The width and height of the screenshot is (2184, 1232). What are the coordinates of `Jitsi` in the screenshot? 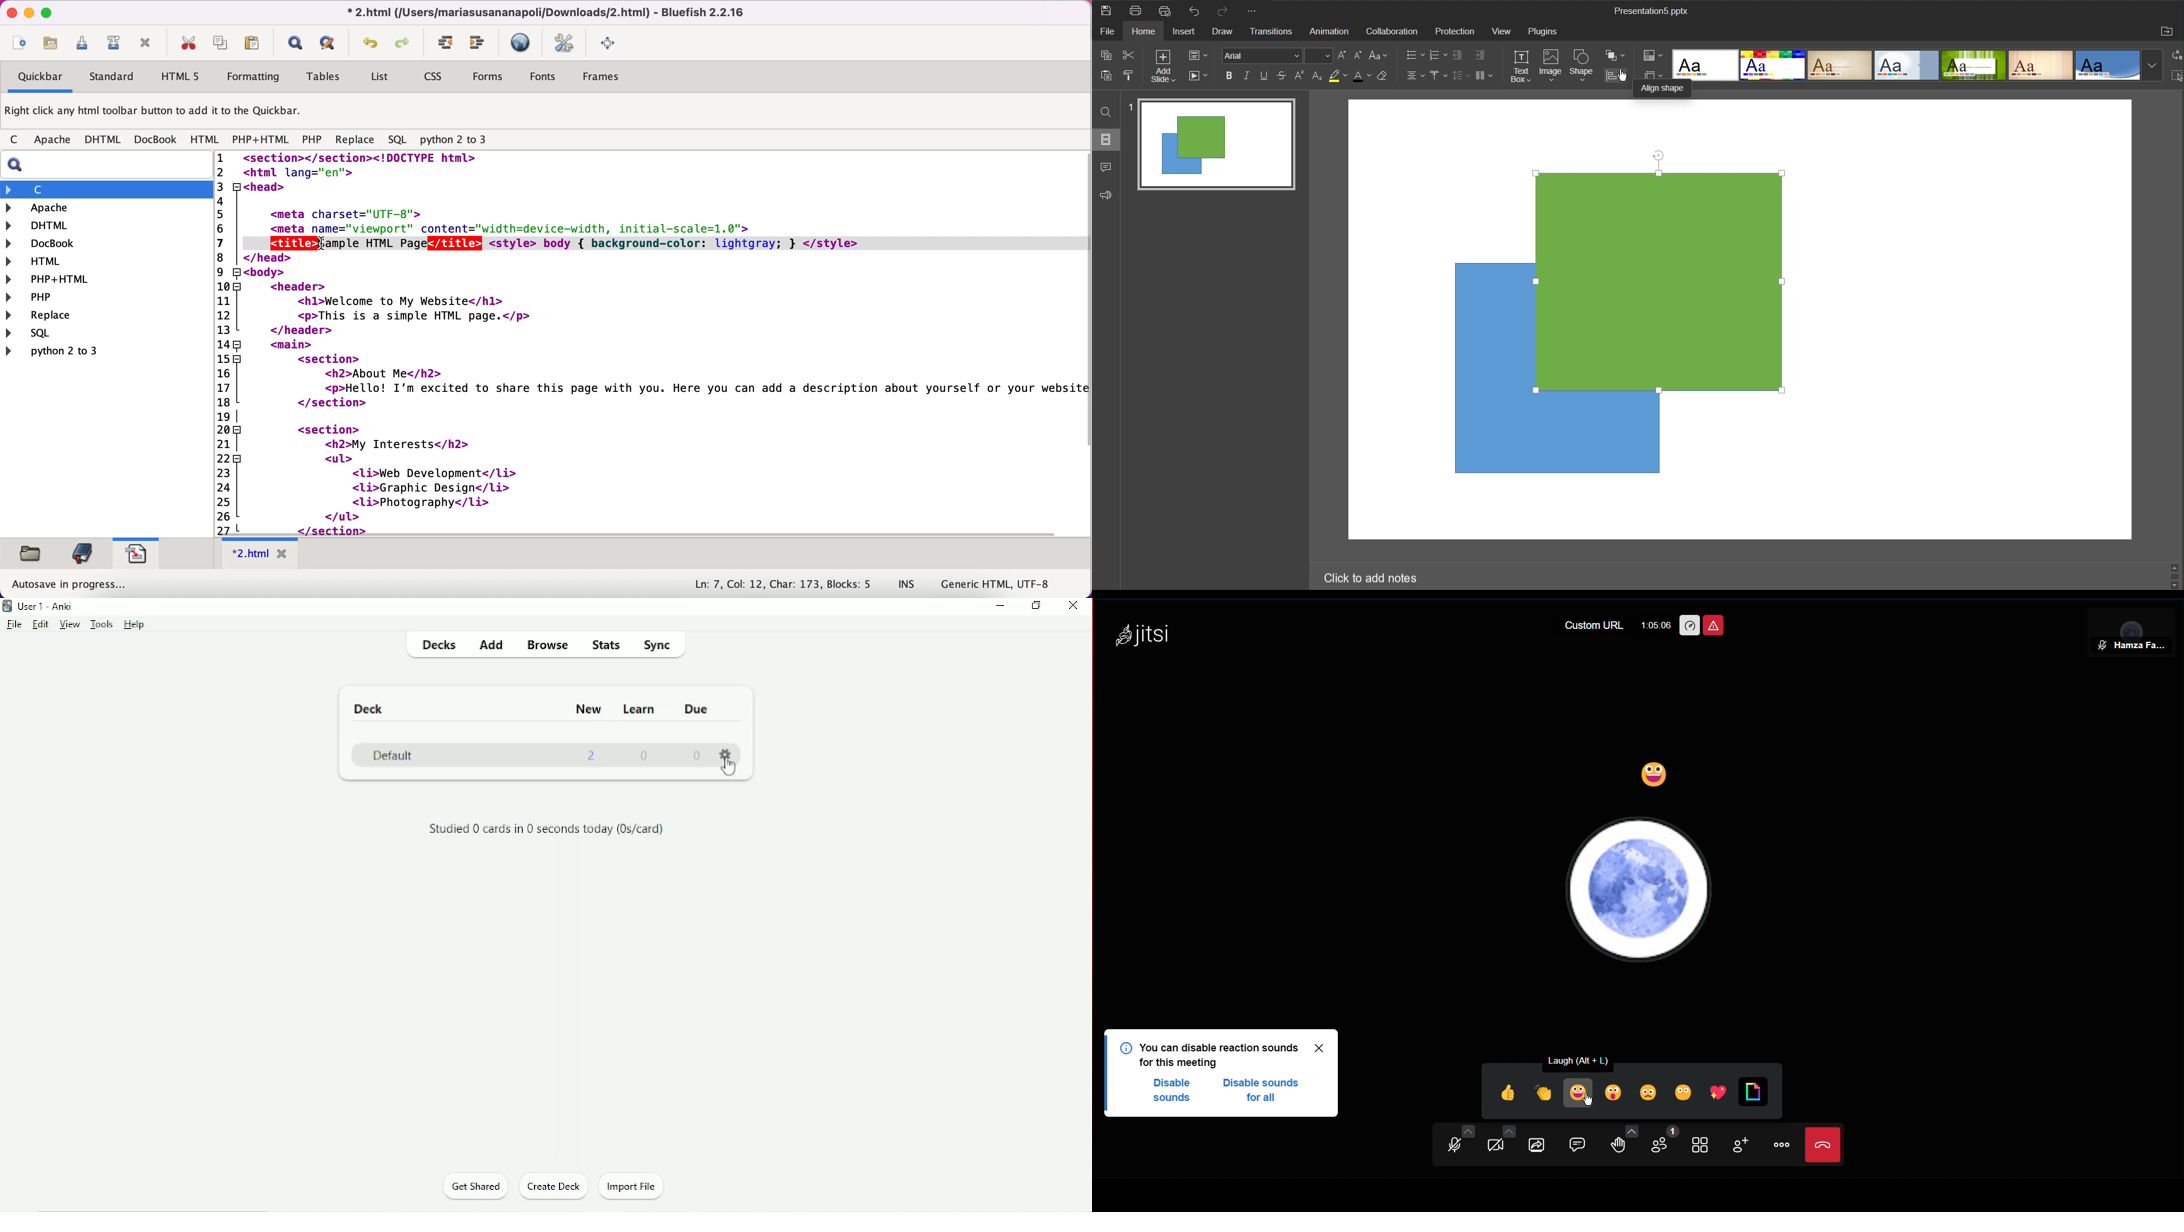 It's located at (1147, 632).